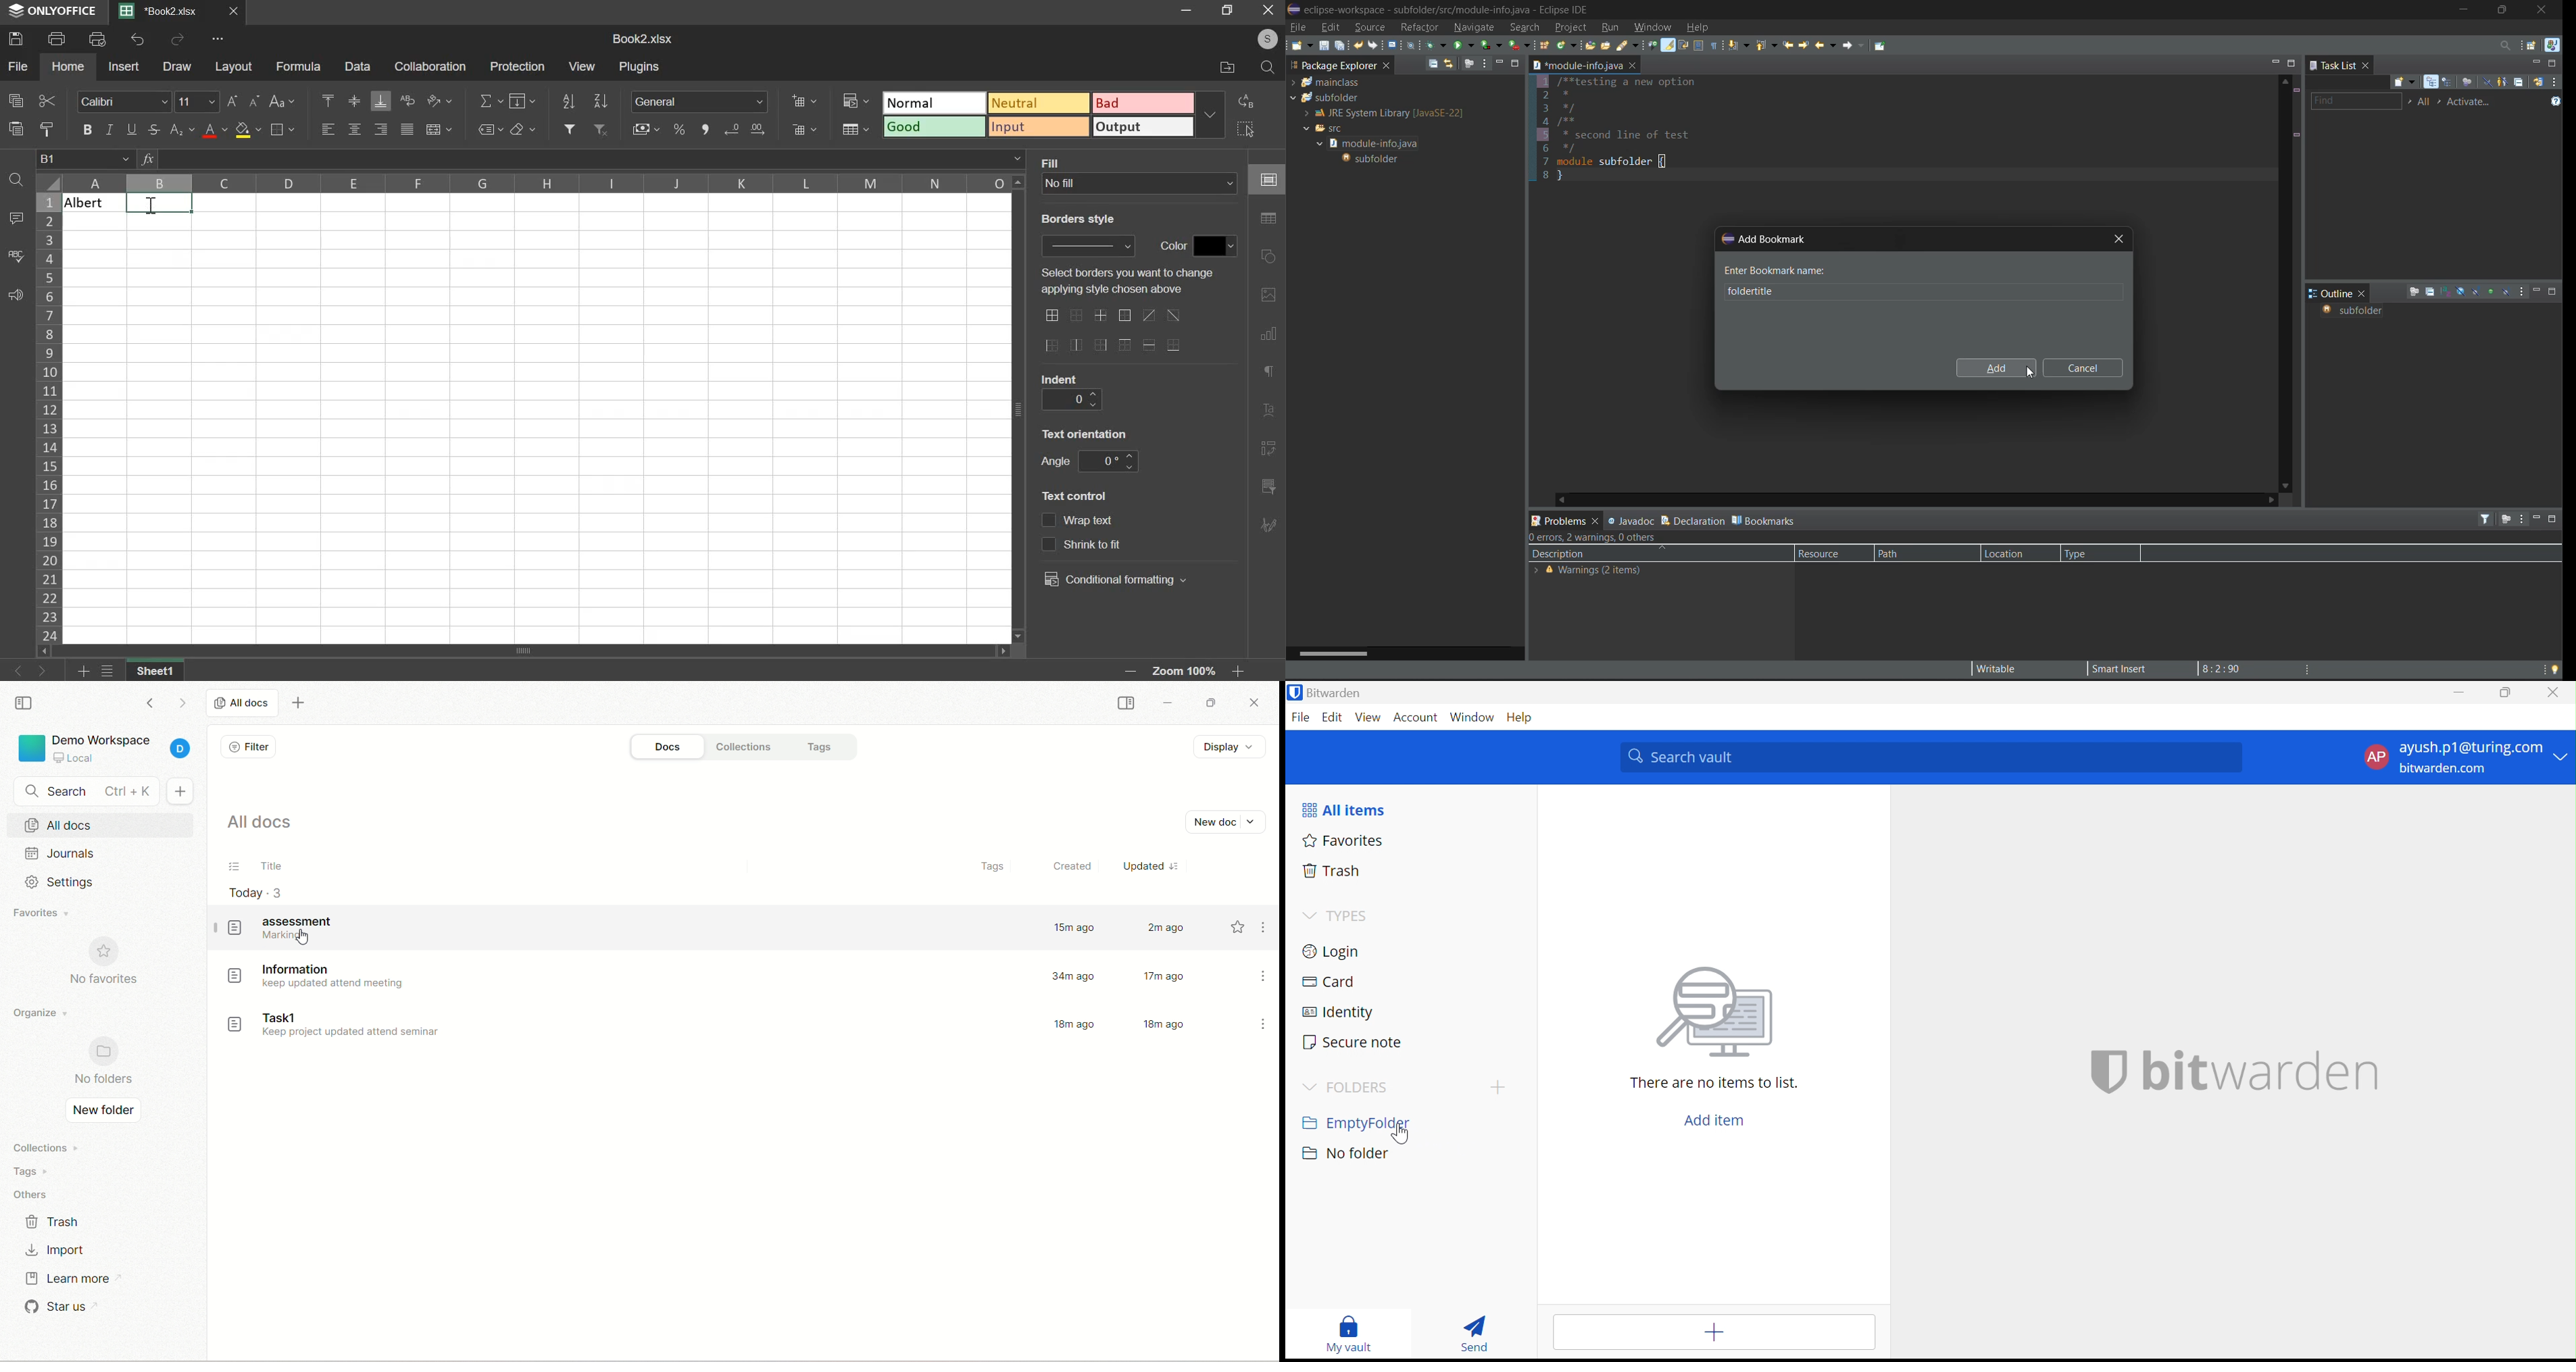 The image size is (2576, 1372). Describe the element at coordinates (592, 159) in the screenshot. I see `formula bar` at that location.